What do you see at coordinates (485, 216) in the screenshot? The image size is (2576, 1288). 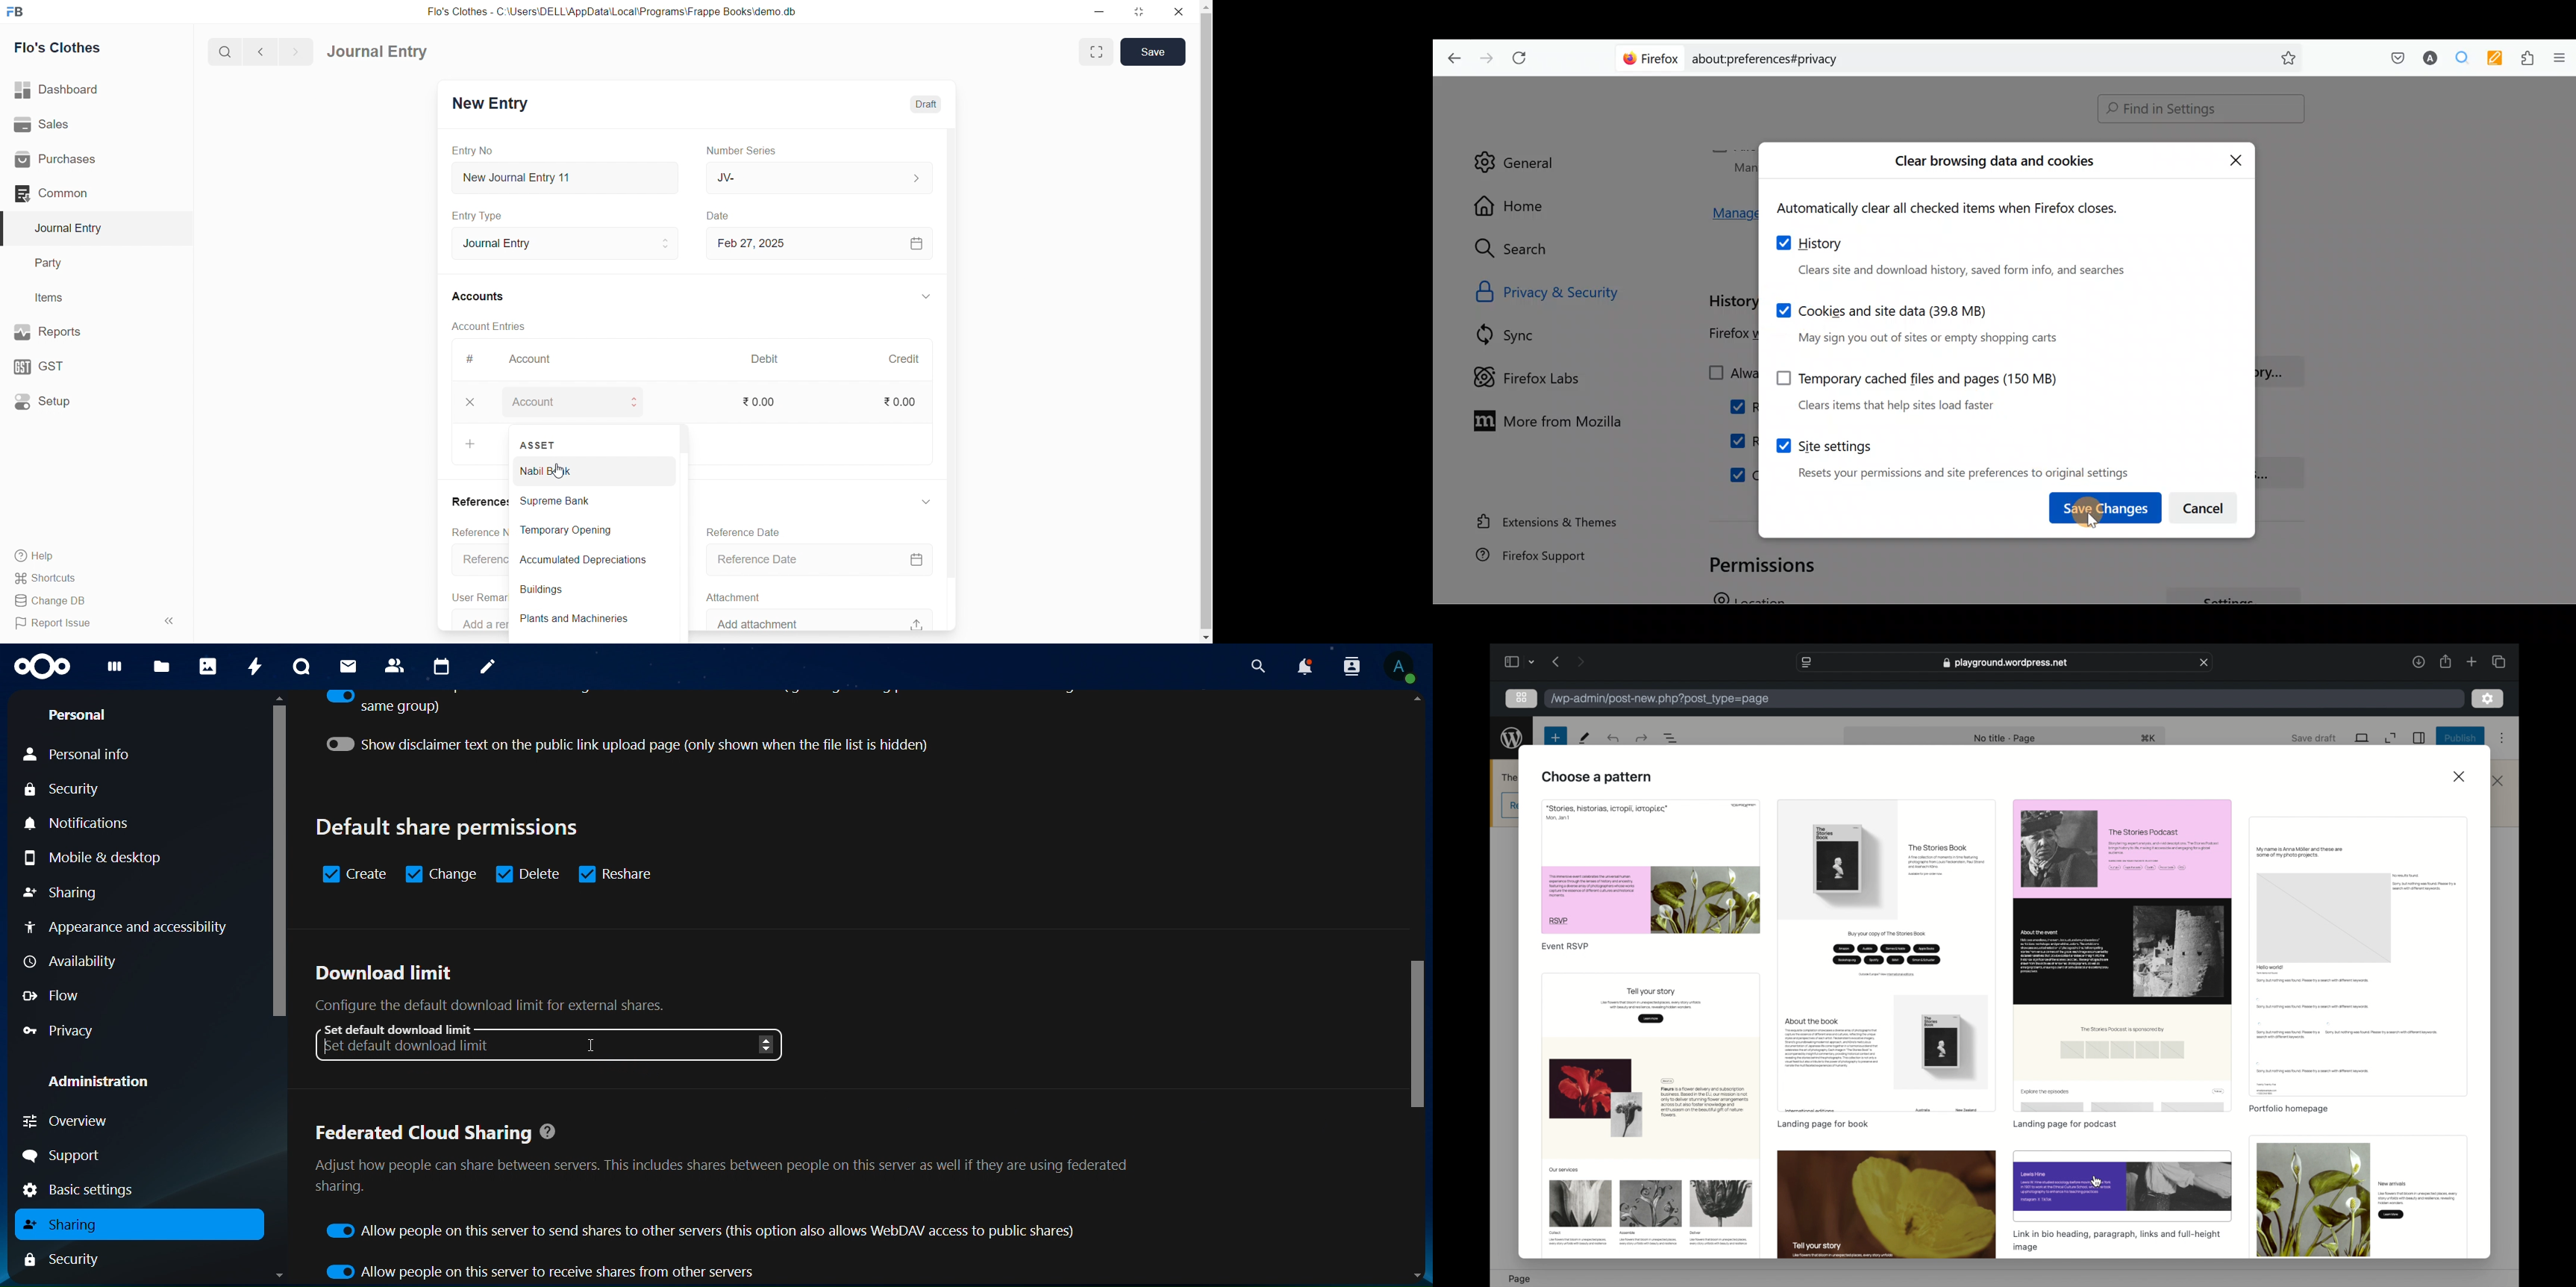 I see `Entry Type` at bounding box center [485, 216].